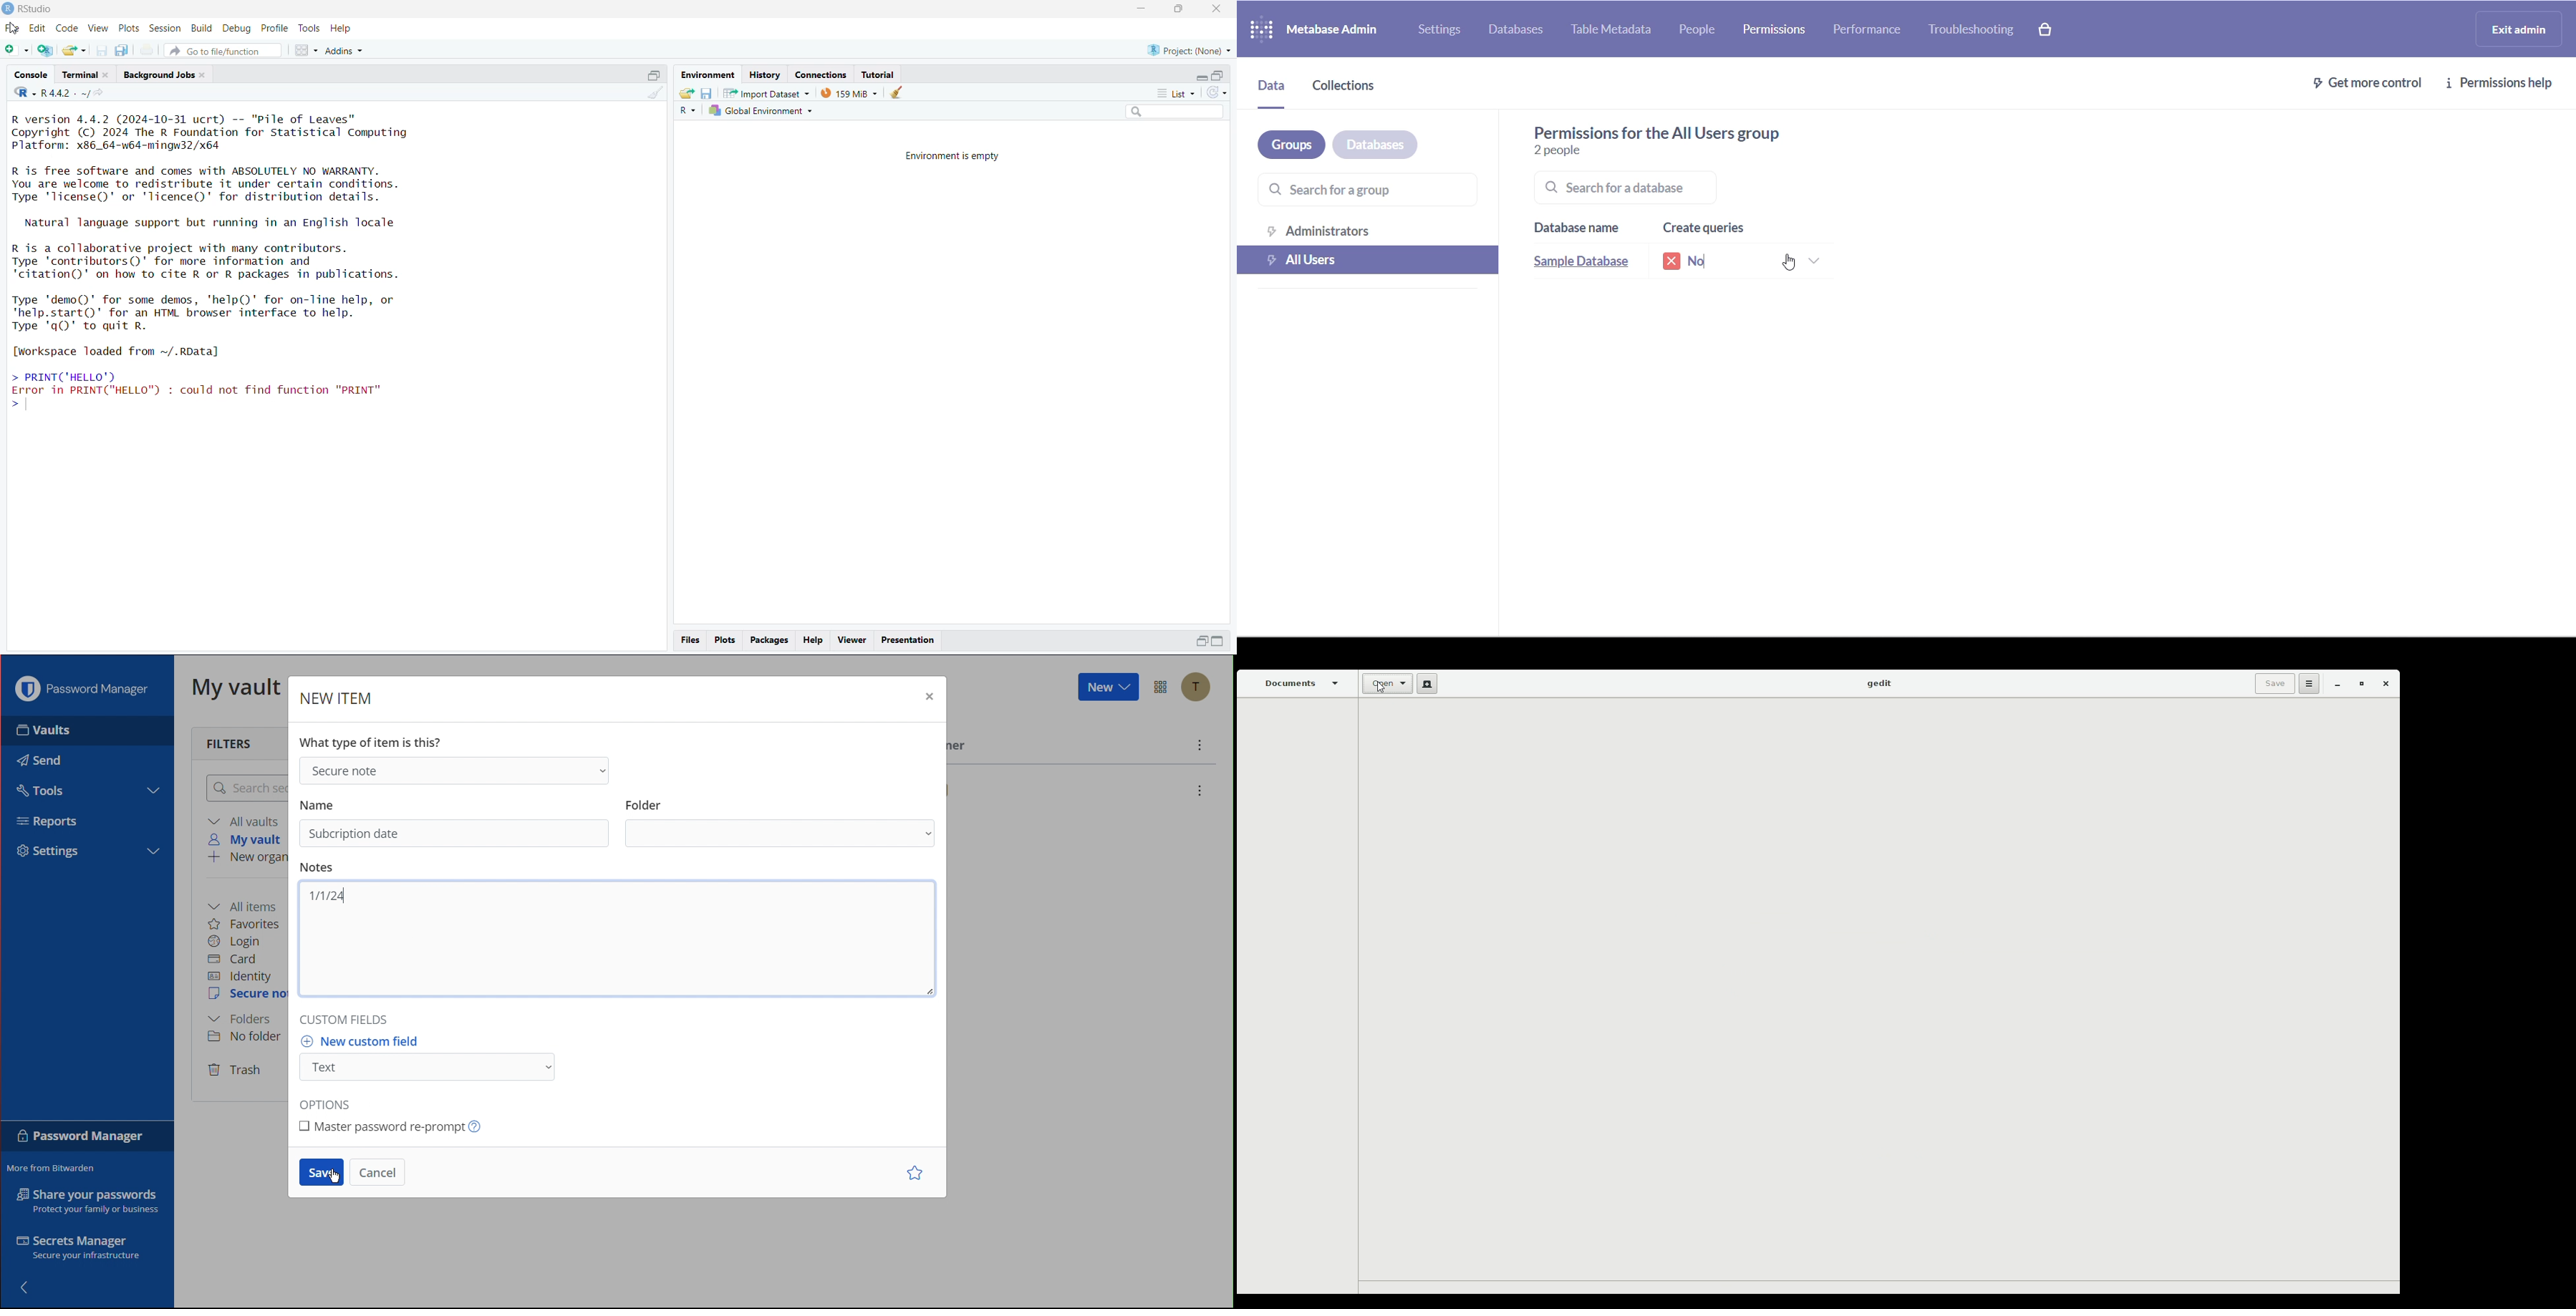  Describe the element at coordinates (654, 94) in the screenshot. I see `clear console` at that location.